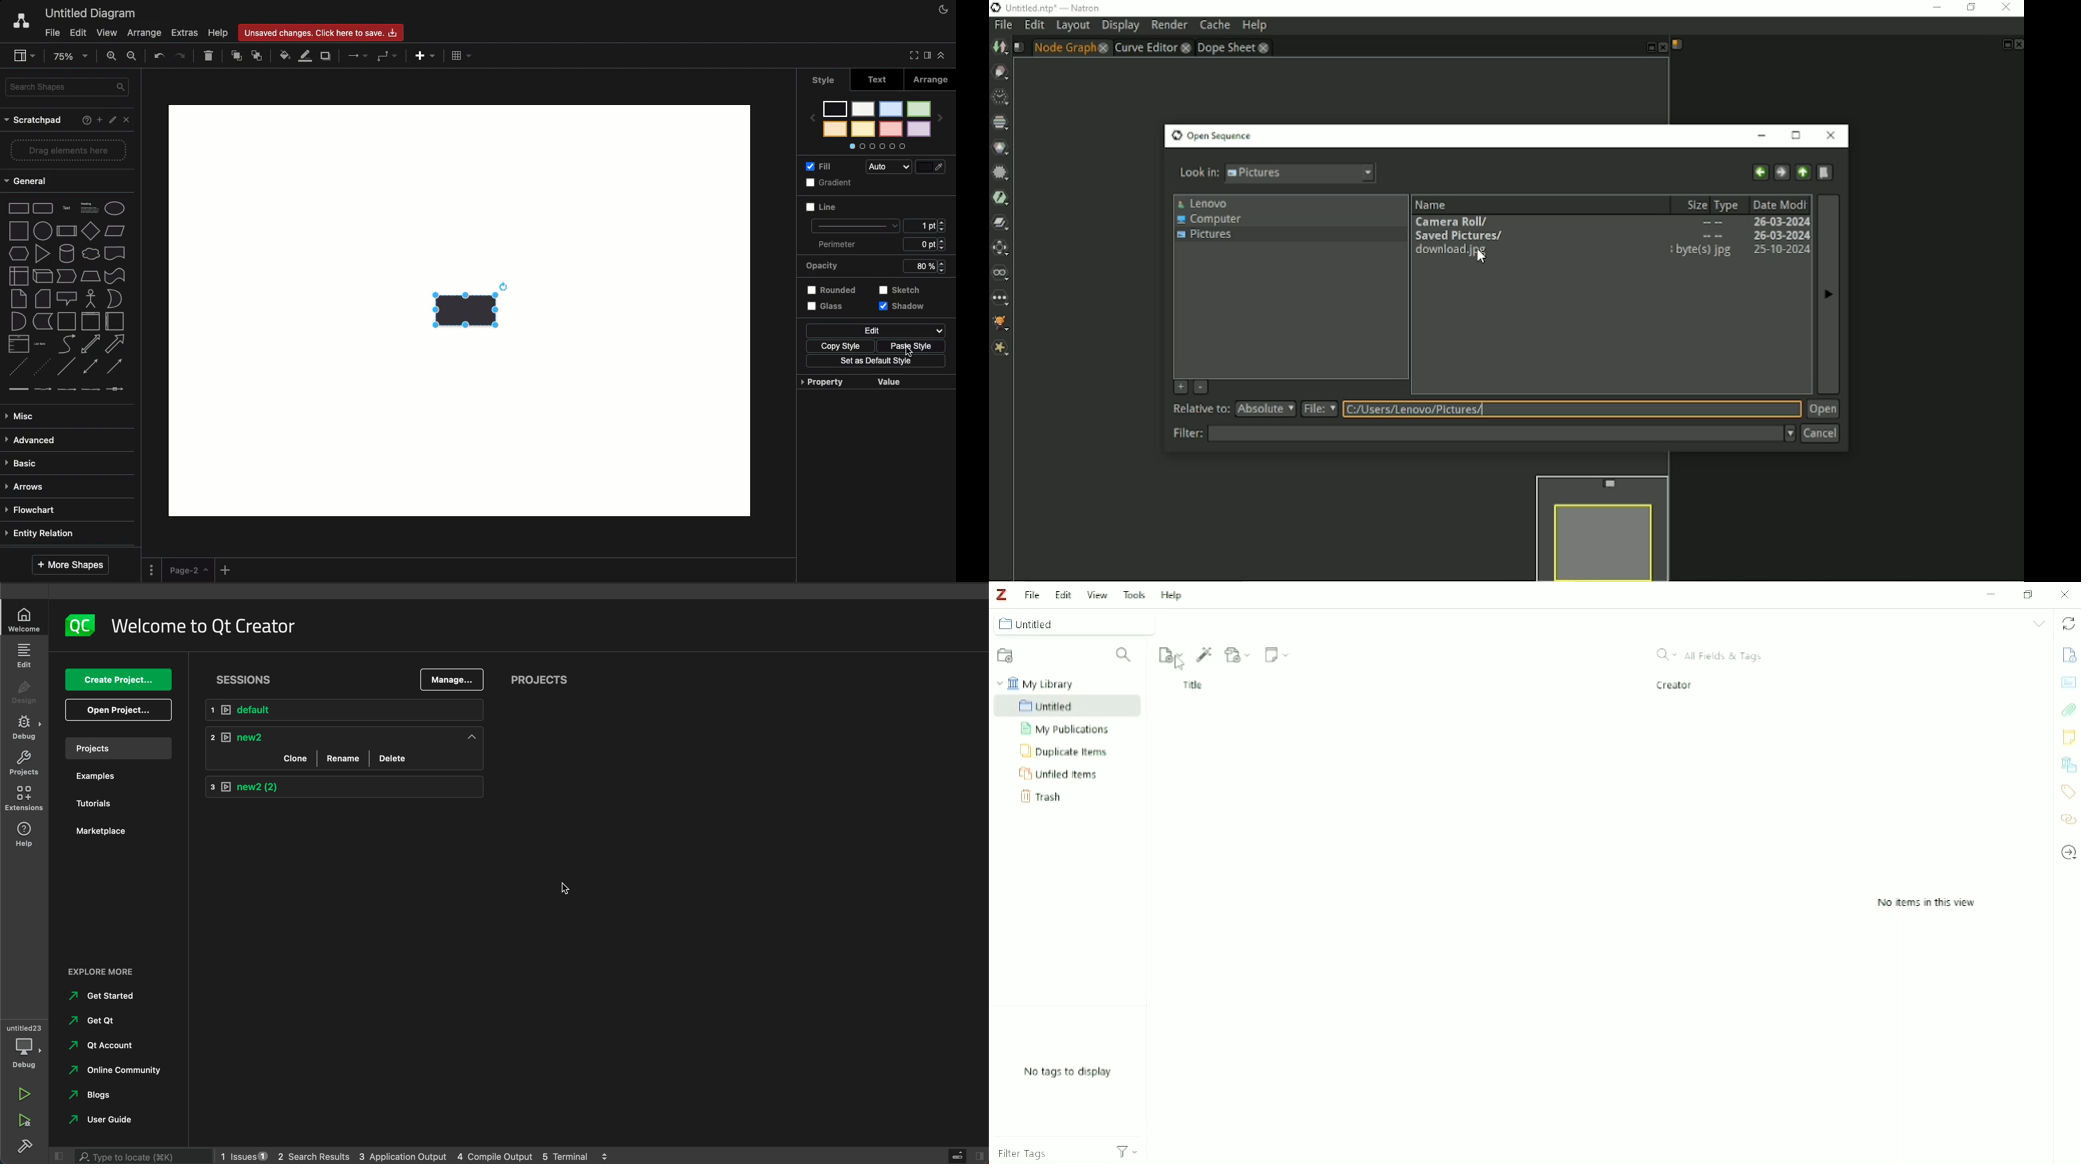 The height and width of the screenshot is (1176, 2100). I want to click on Zoom, so click(70, 56).